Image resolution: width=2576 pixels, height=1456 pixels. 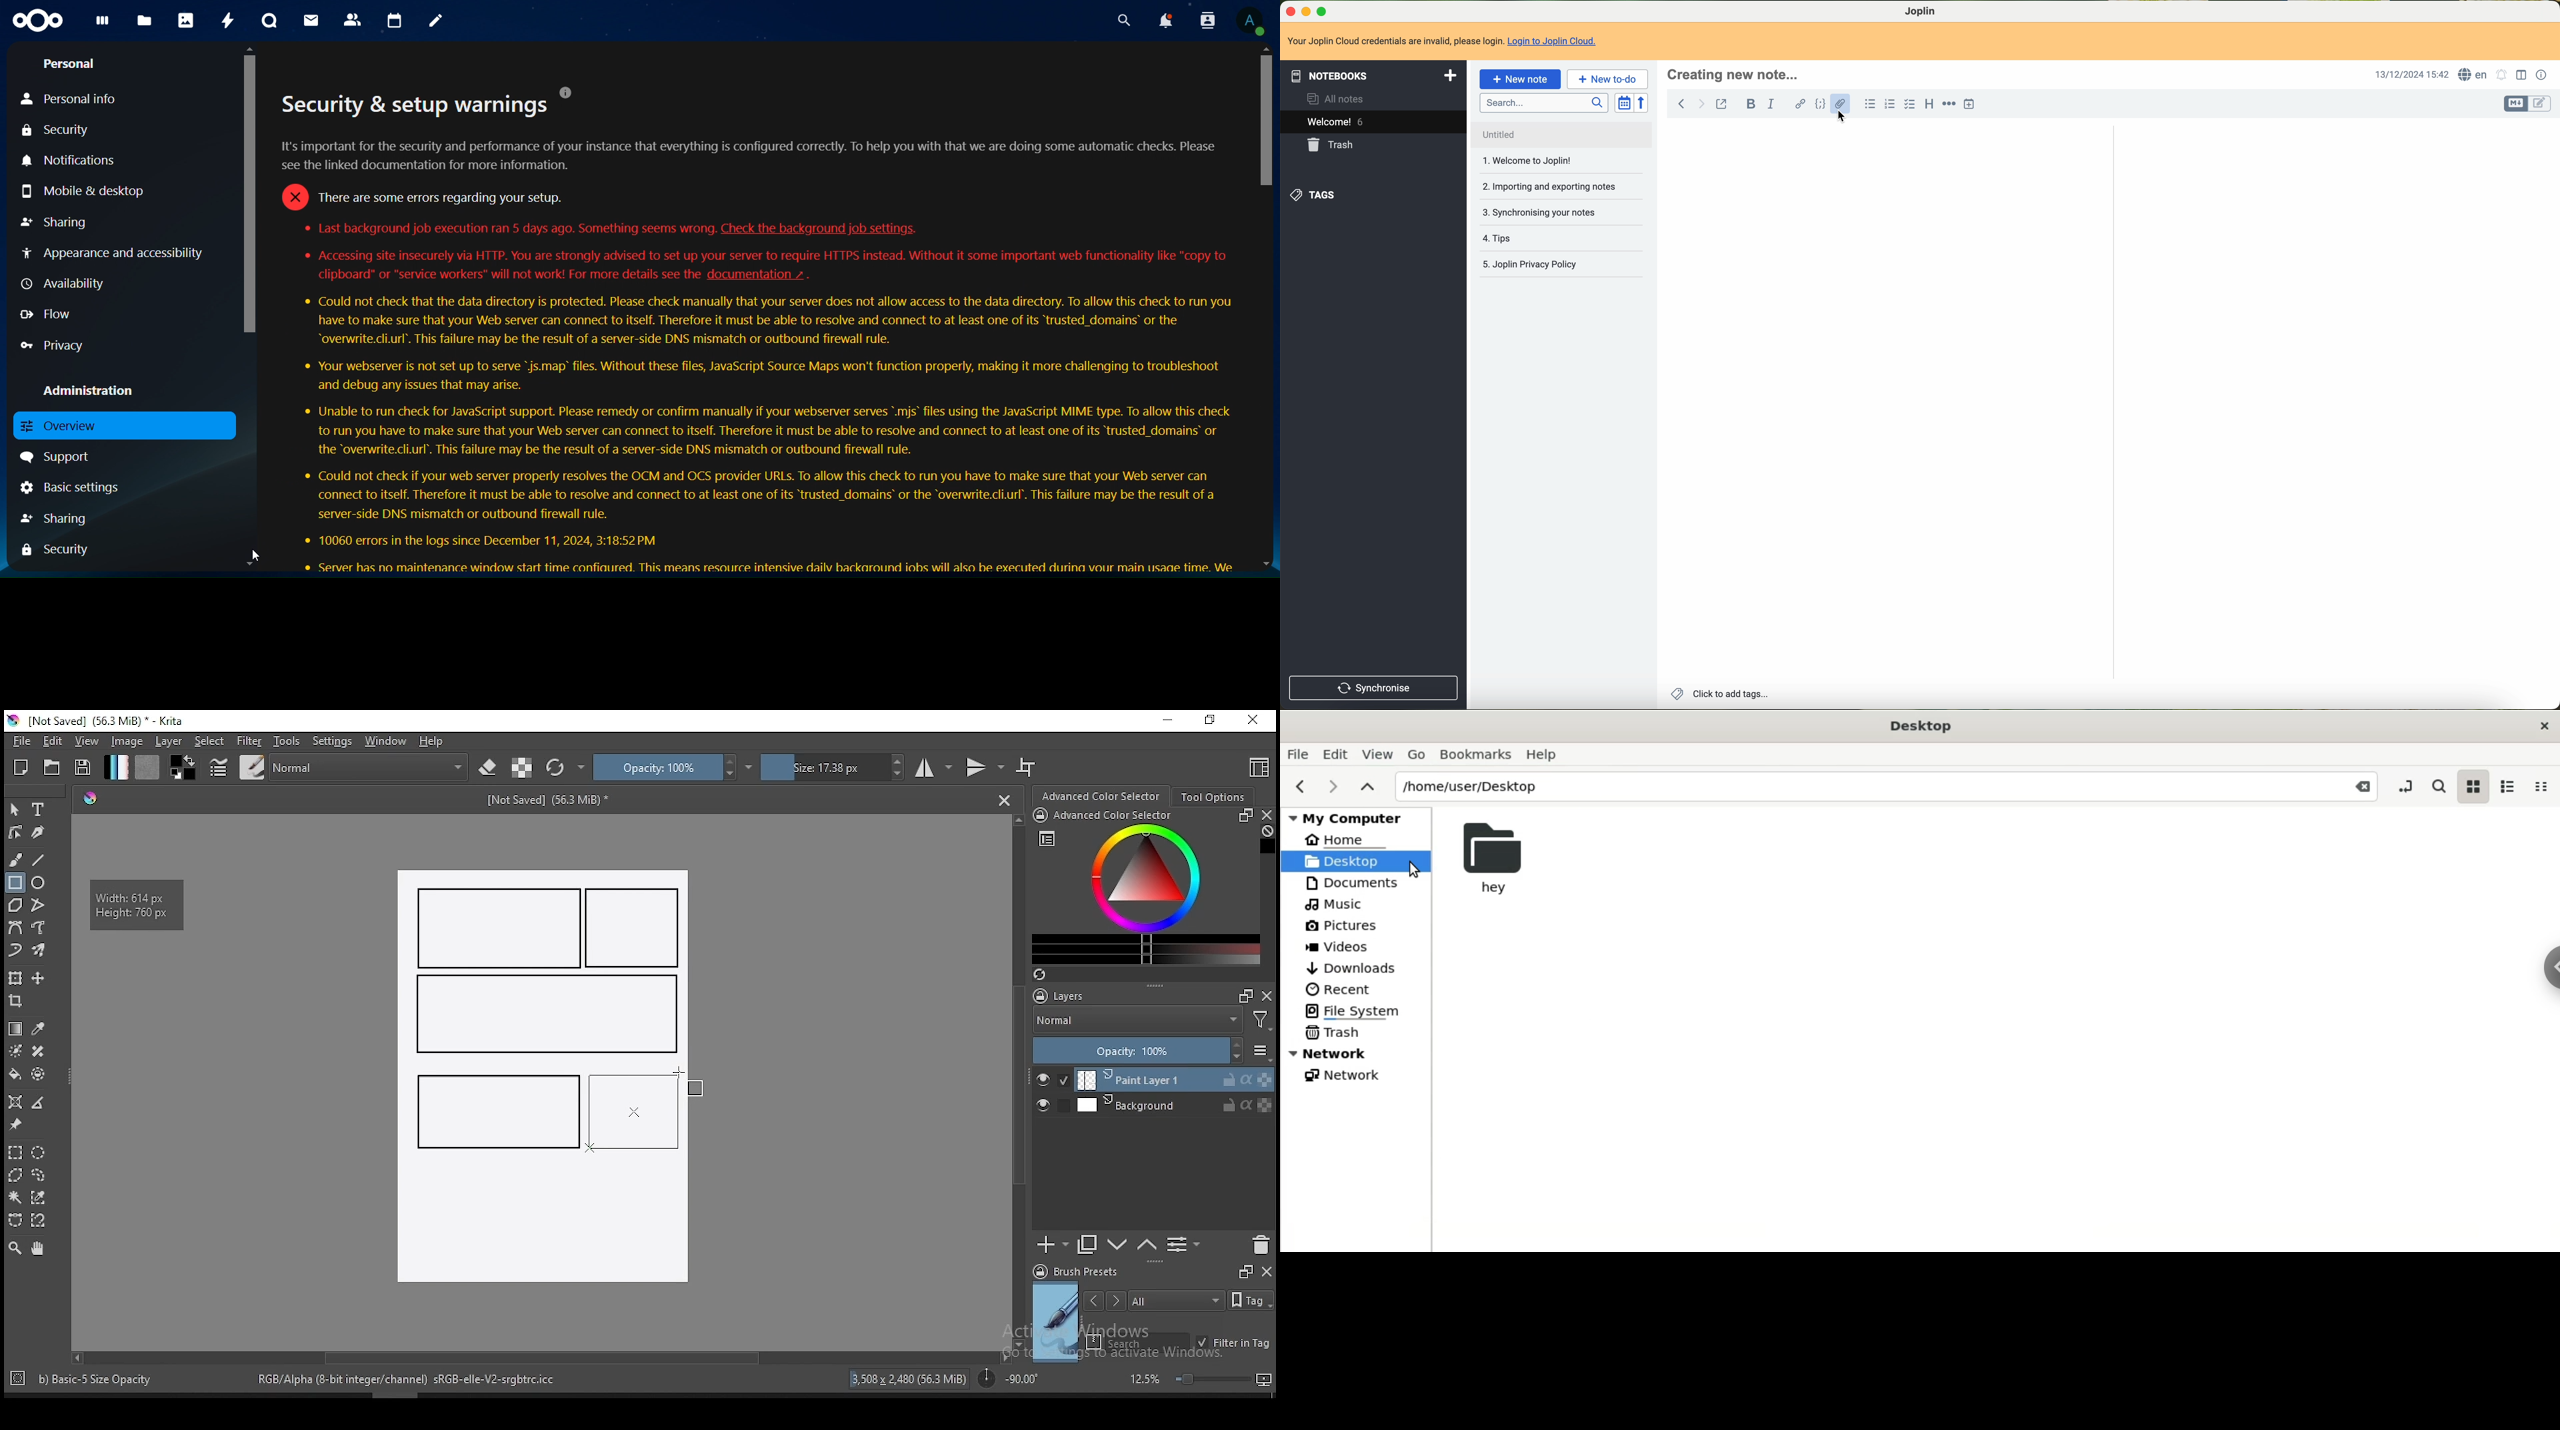 I want to click on toggle editors, so click(x=2516, y=104).